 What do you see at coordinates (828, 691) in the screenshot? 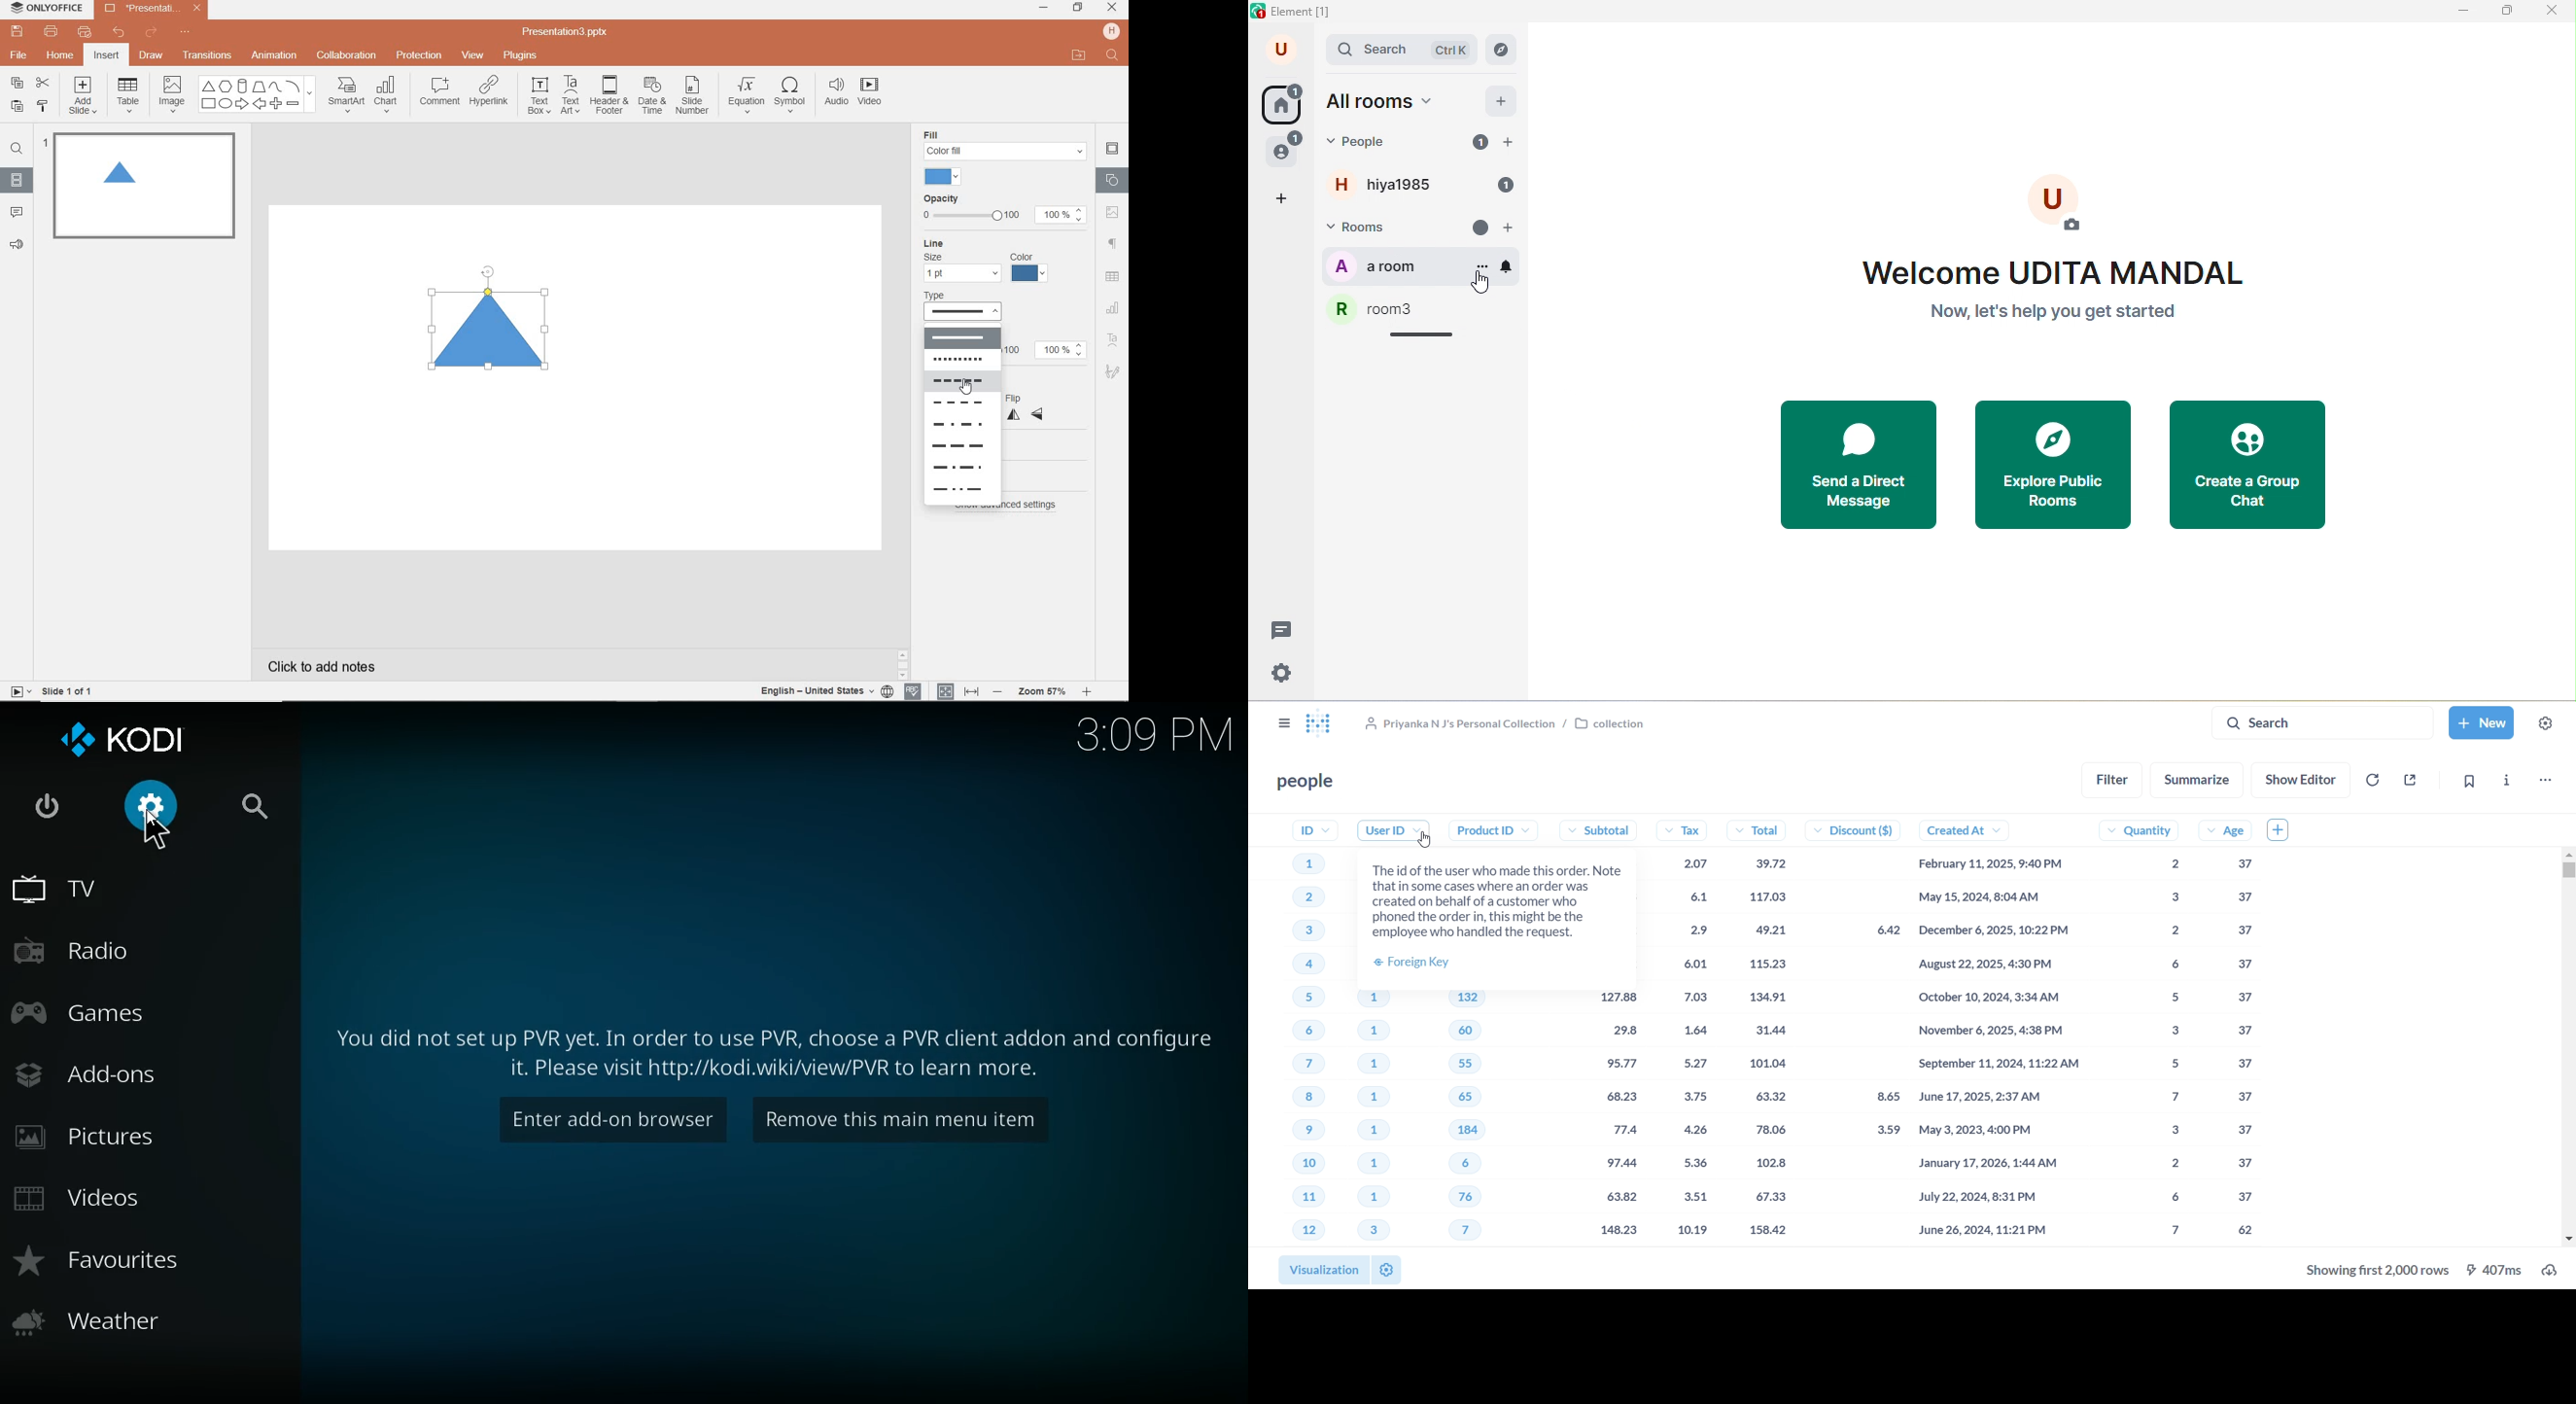
I see `TEXT LANGUAGE` at bounding box center [828, 691].